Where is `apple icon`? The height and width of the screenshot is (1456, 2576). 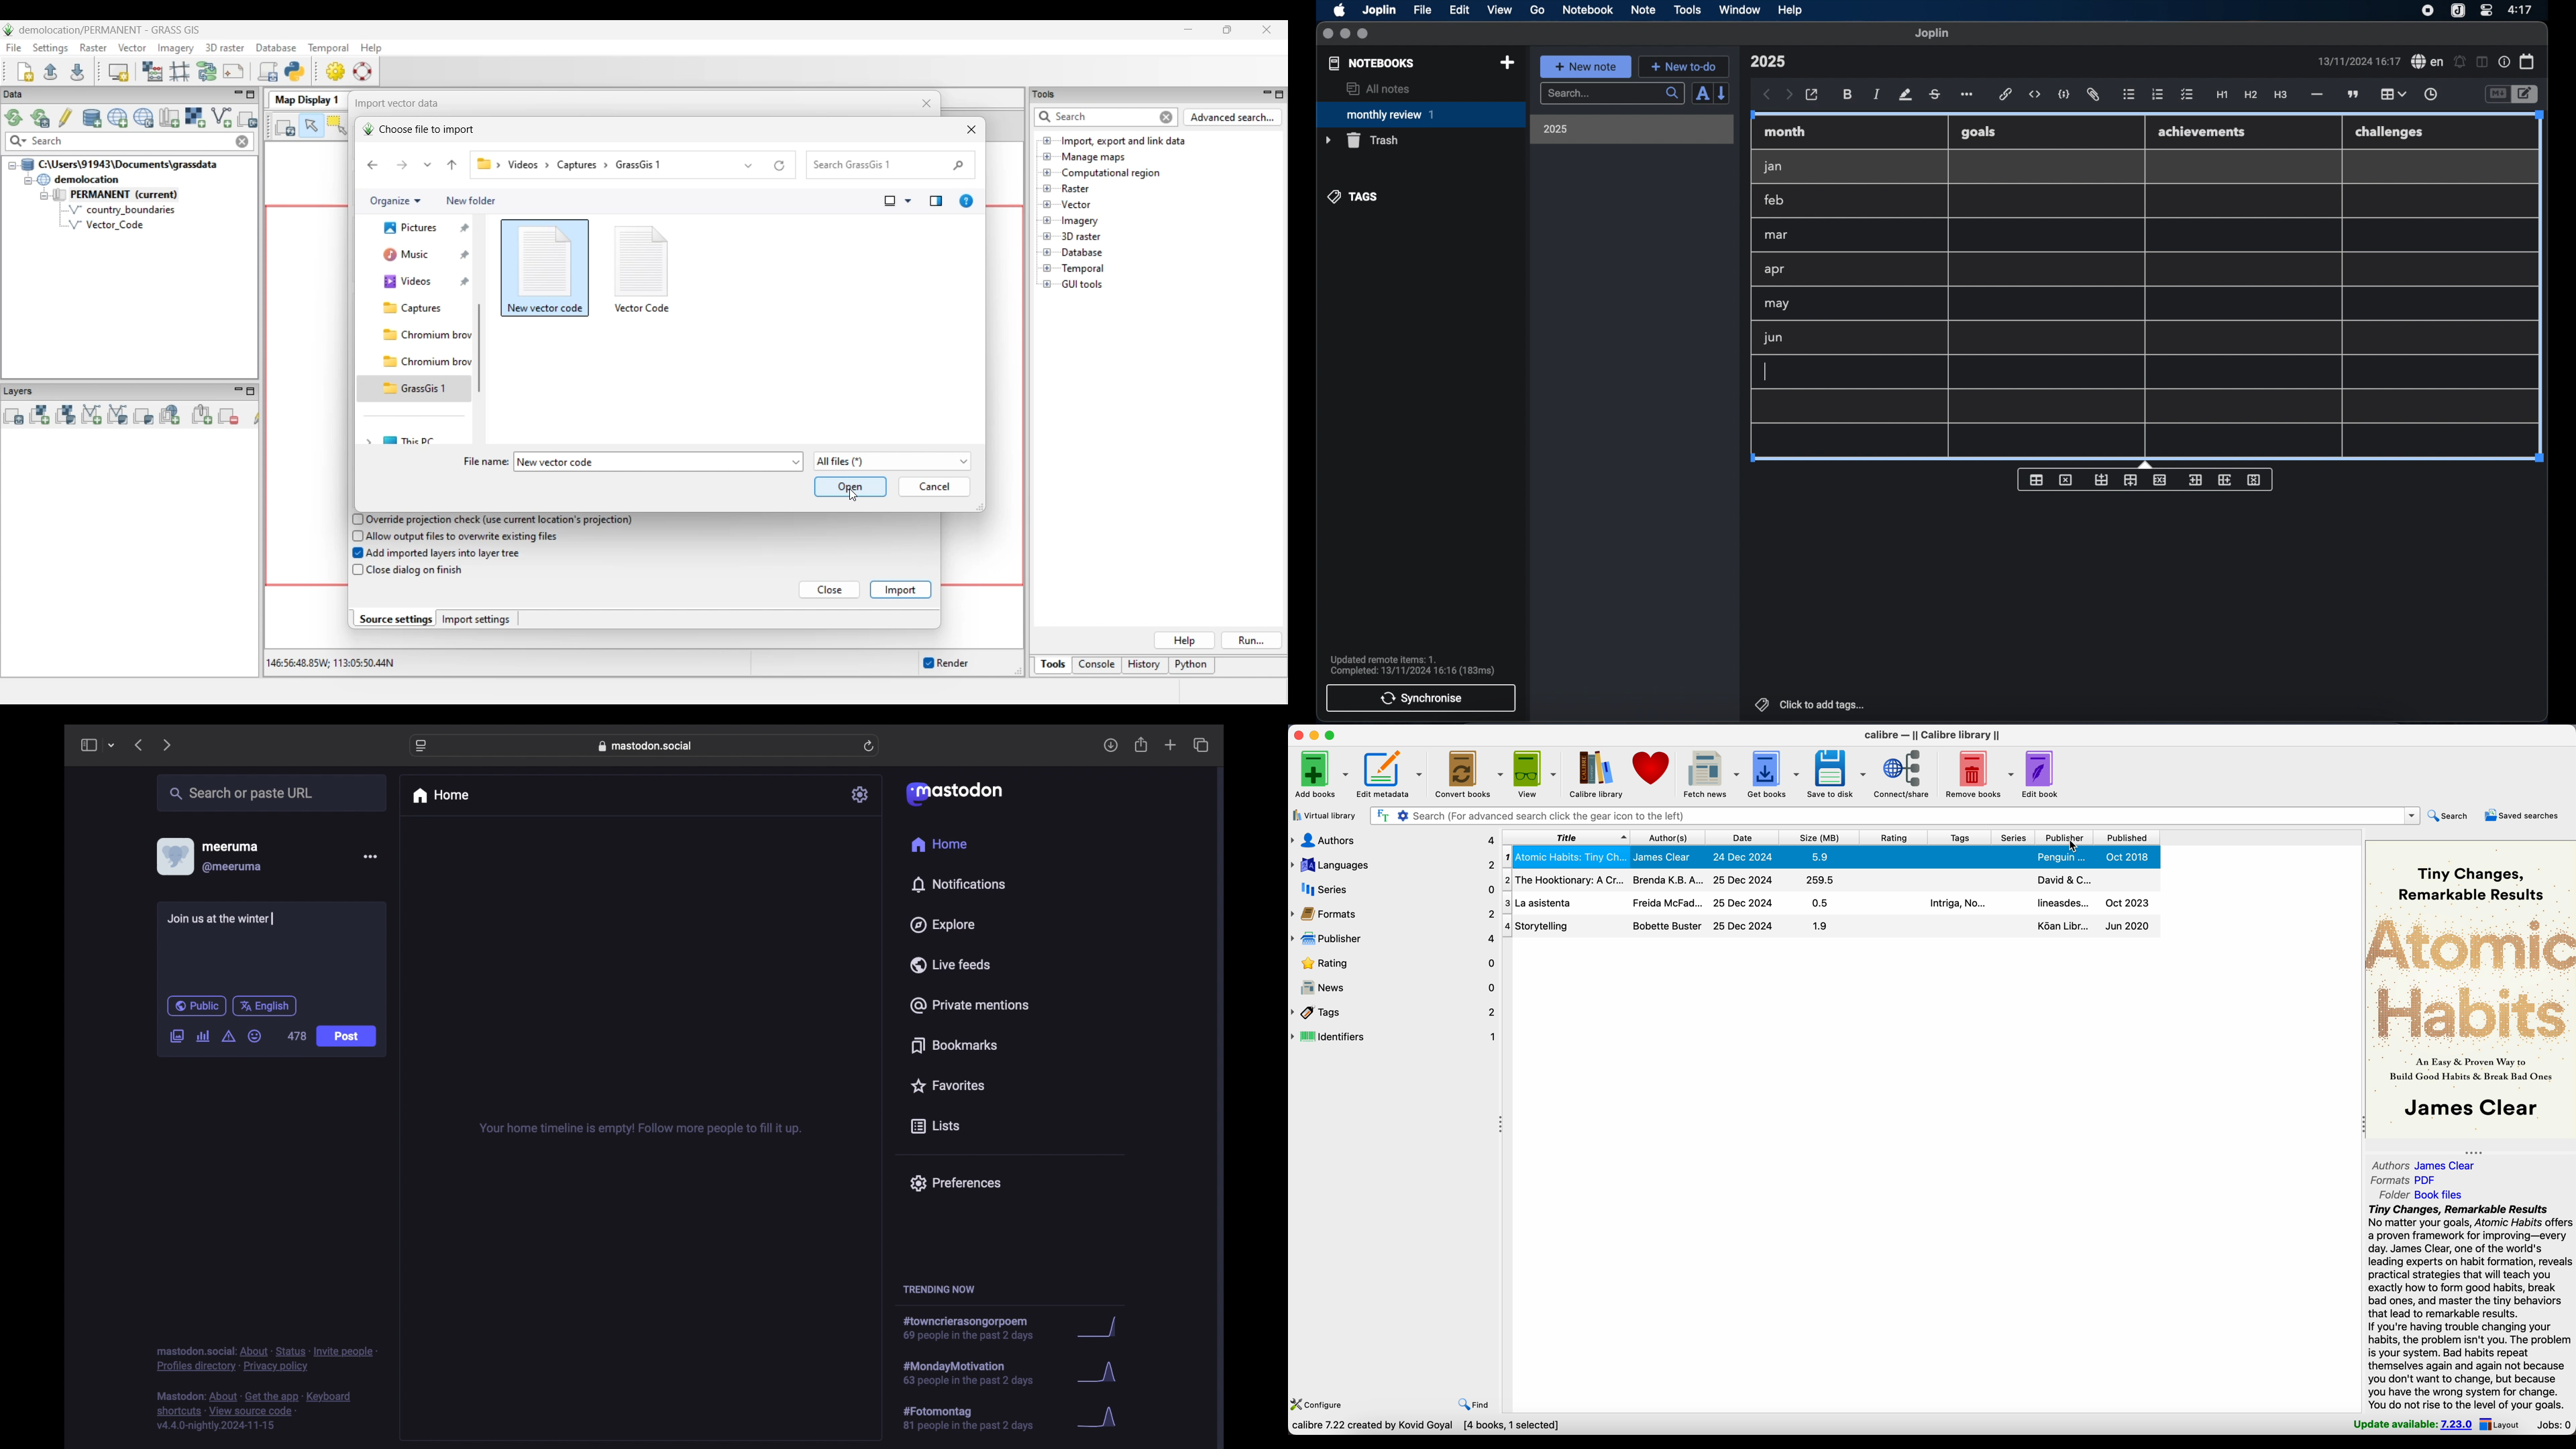
apple icon is located at coordinates (1338, 10).